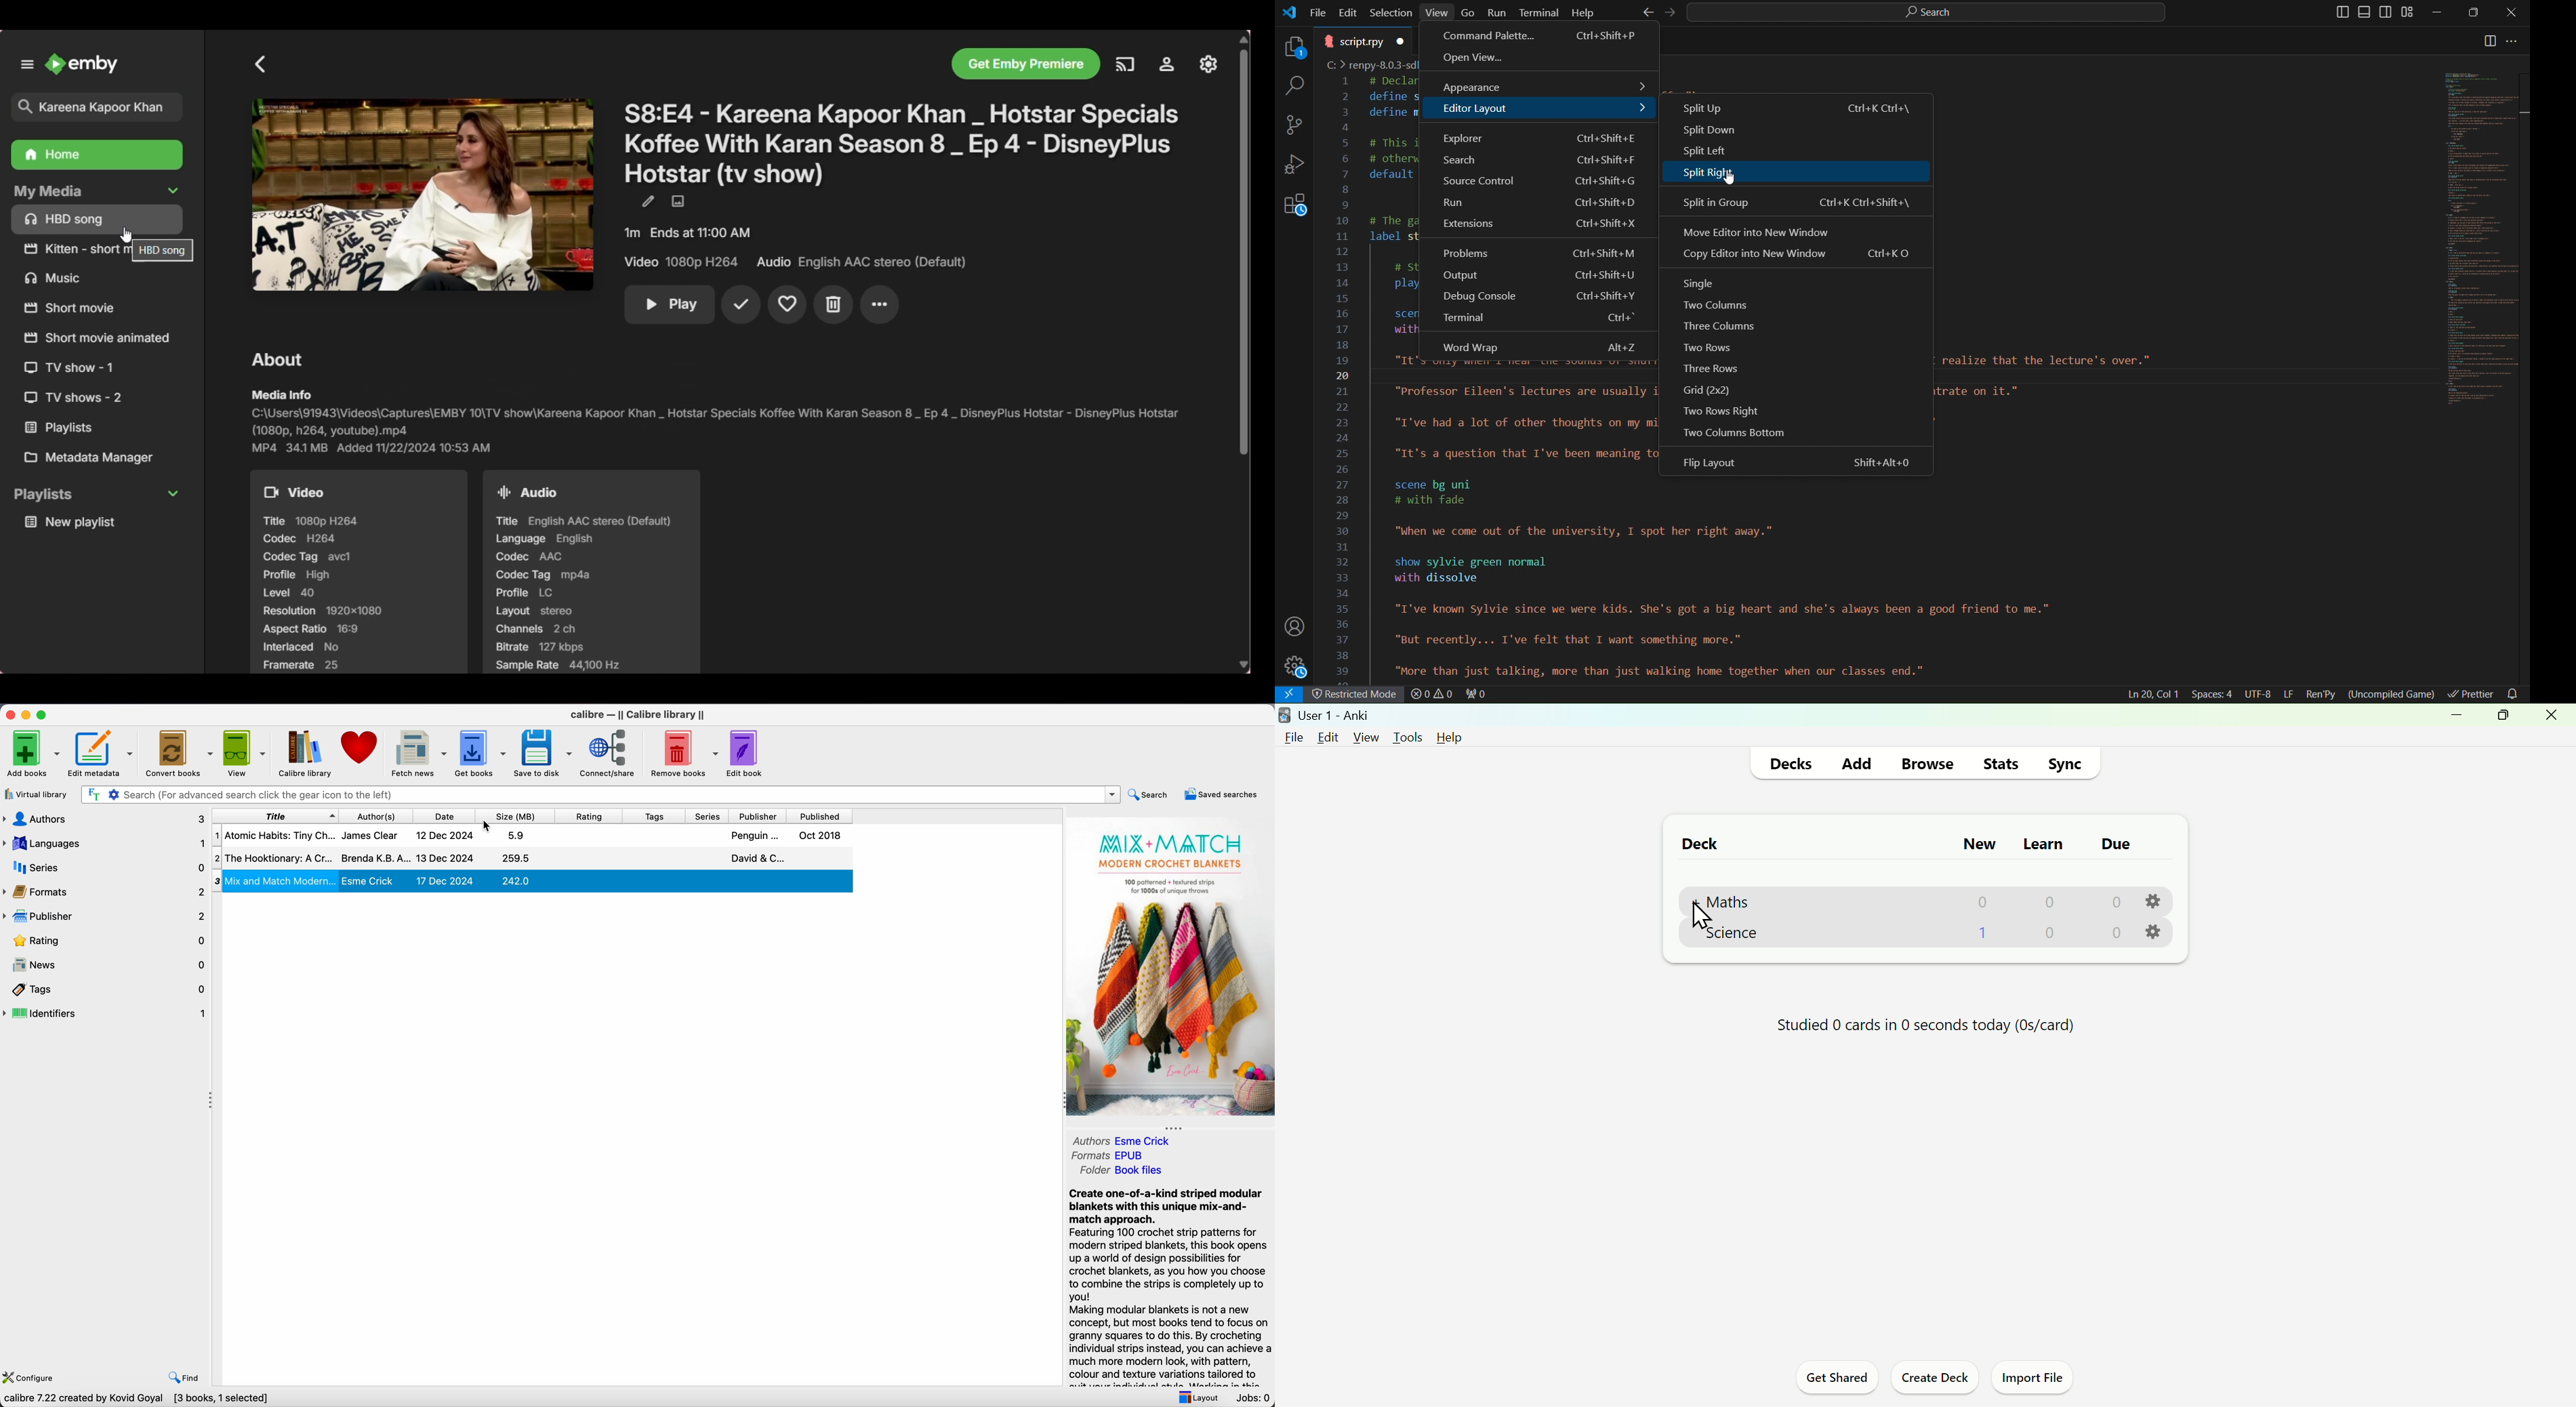 This screenshot has height=1428, width=2576. I want to click on connect/share, so click(610, 754).